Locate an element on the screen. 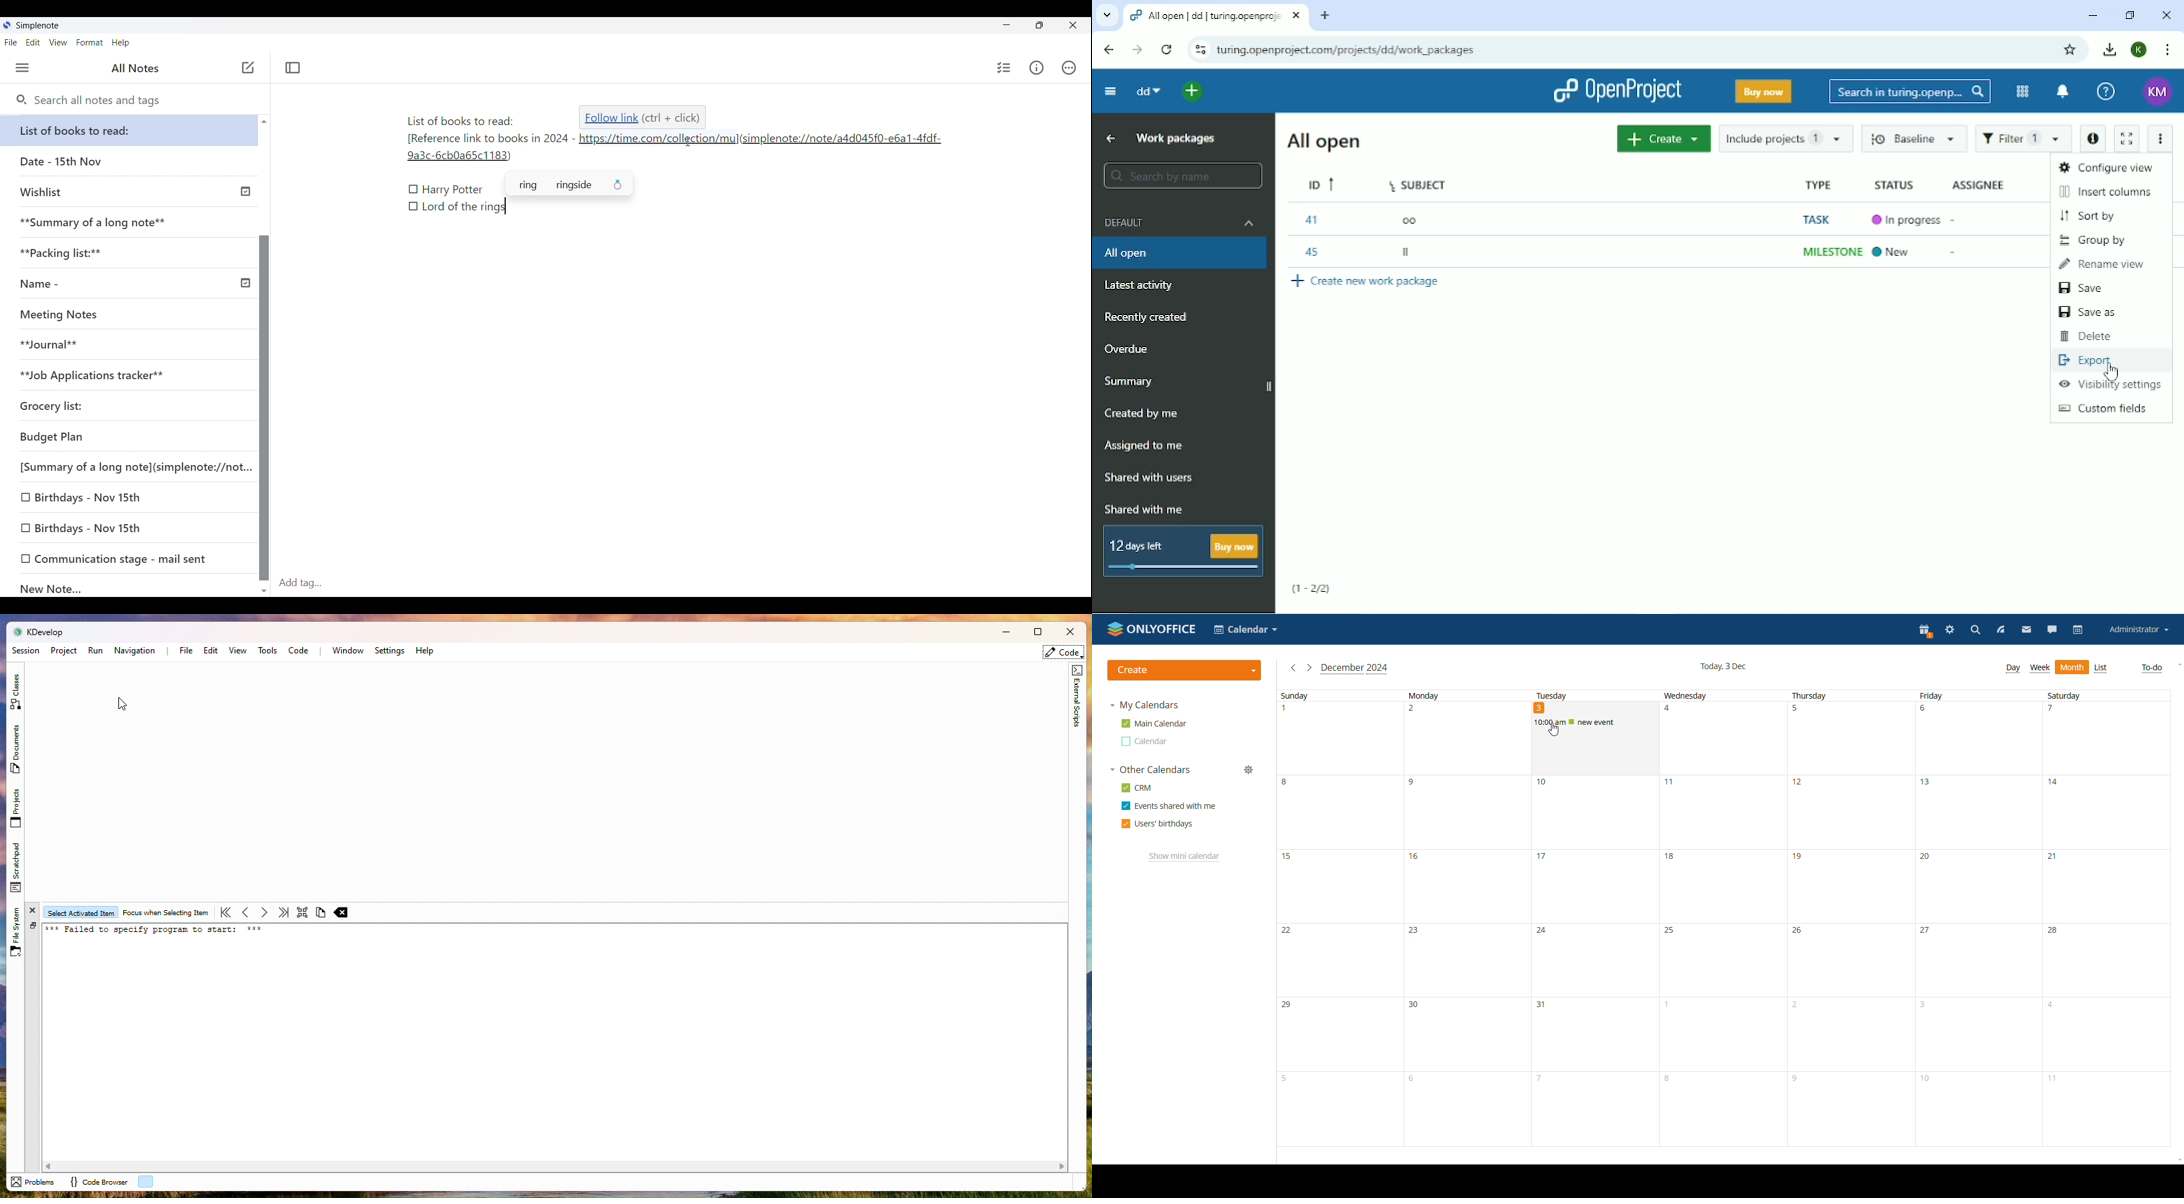 Image resolution: width=2184 pixels, height=1204 pixels. Close is located at coordinates (1074, 26).